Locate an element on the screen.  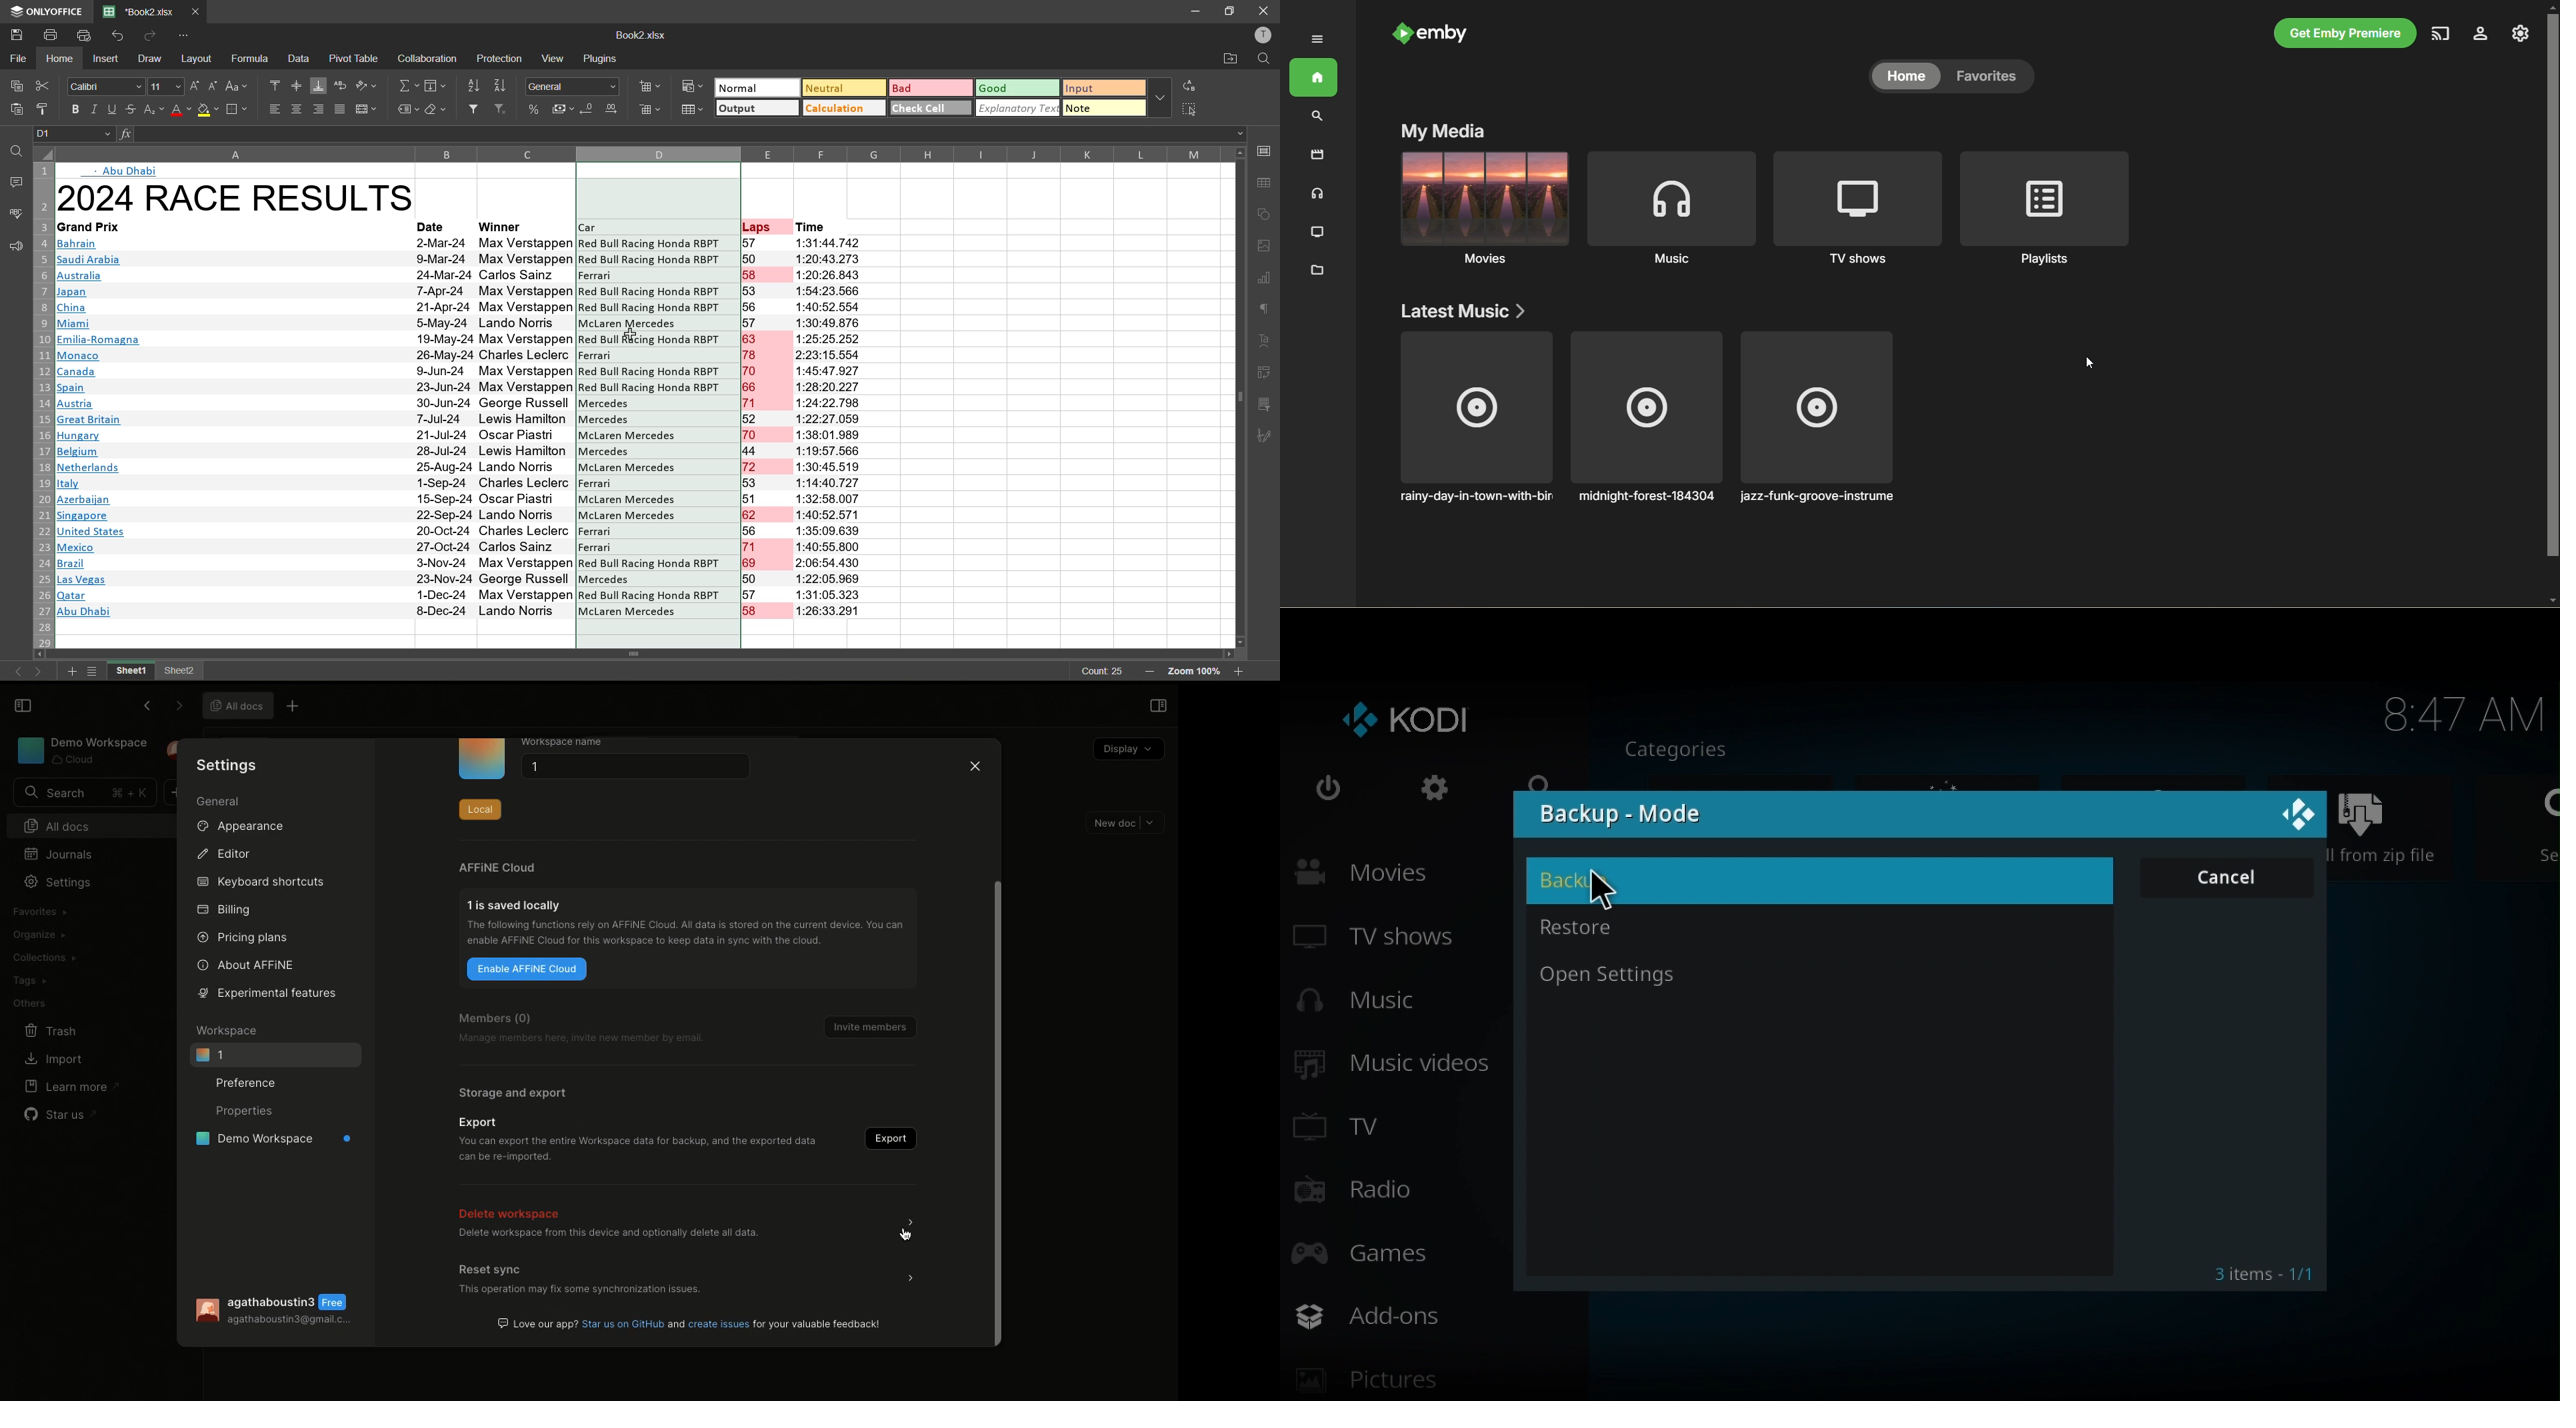
Open right panel is located at coordinates (1158, 706).